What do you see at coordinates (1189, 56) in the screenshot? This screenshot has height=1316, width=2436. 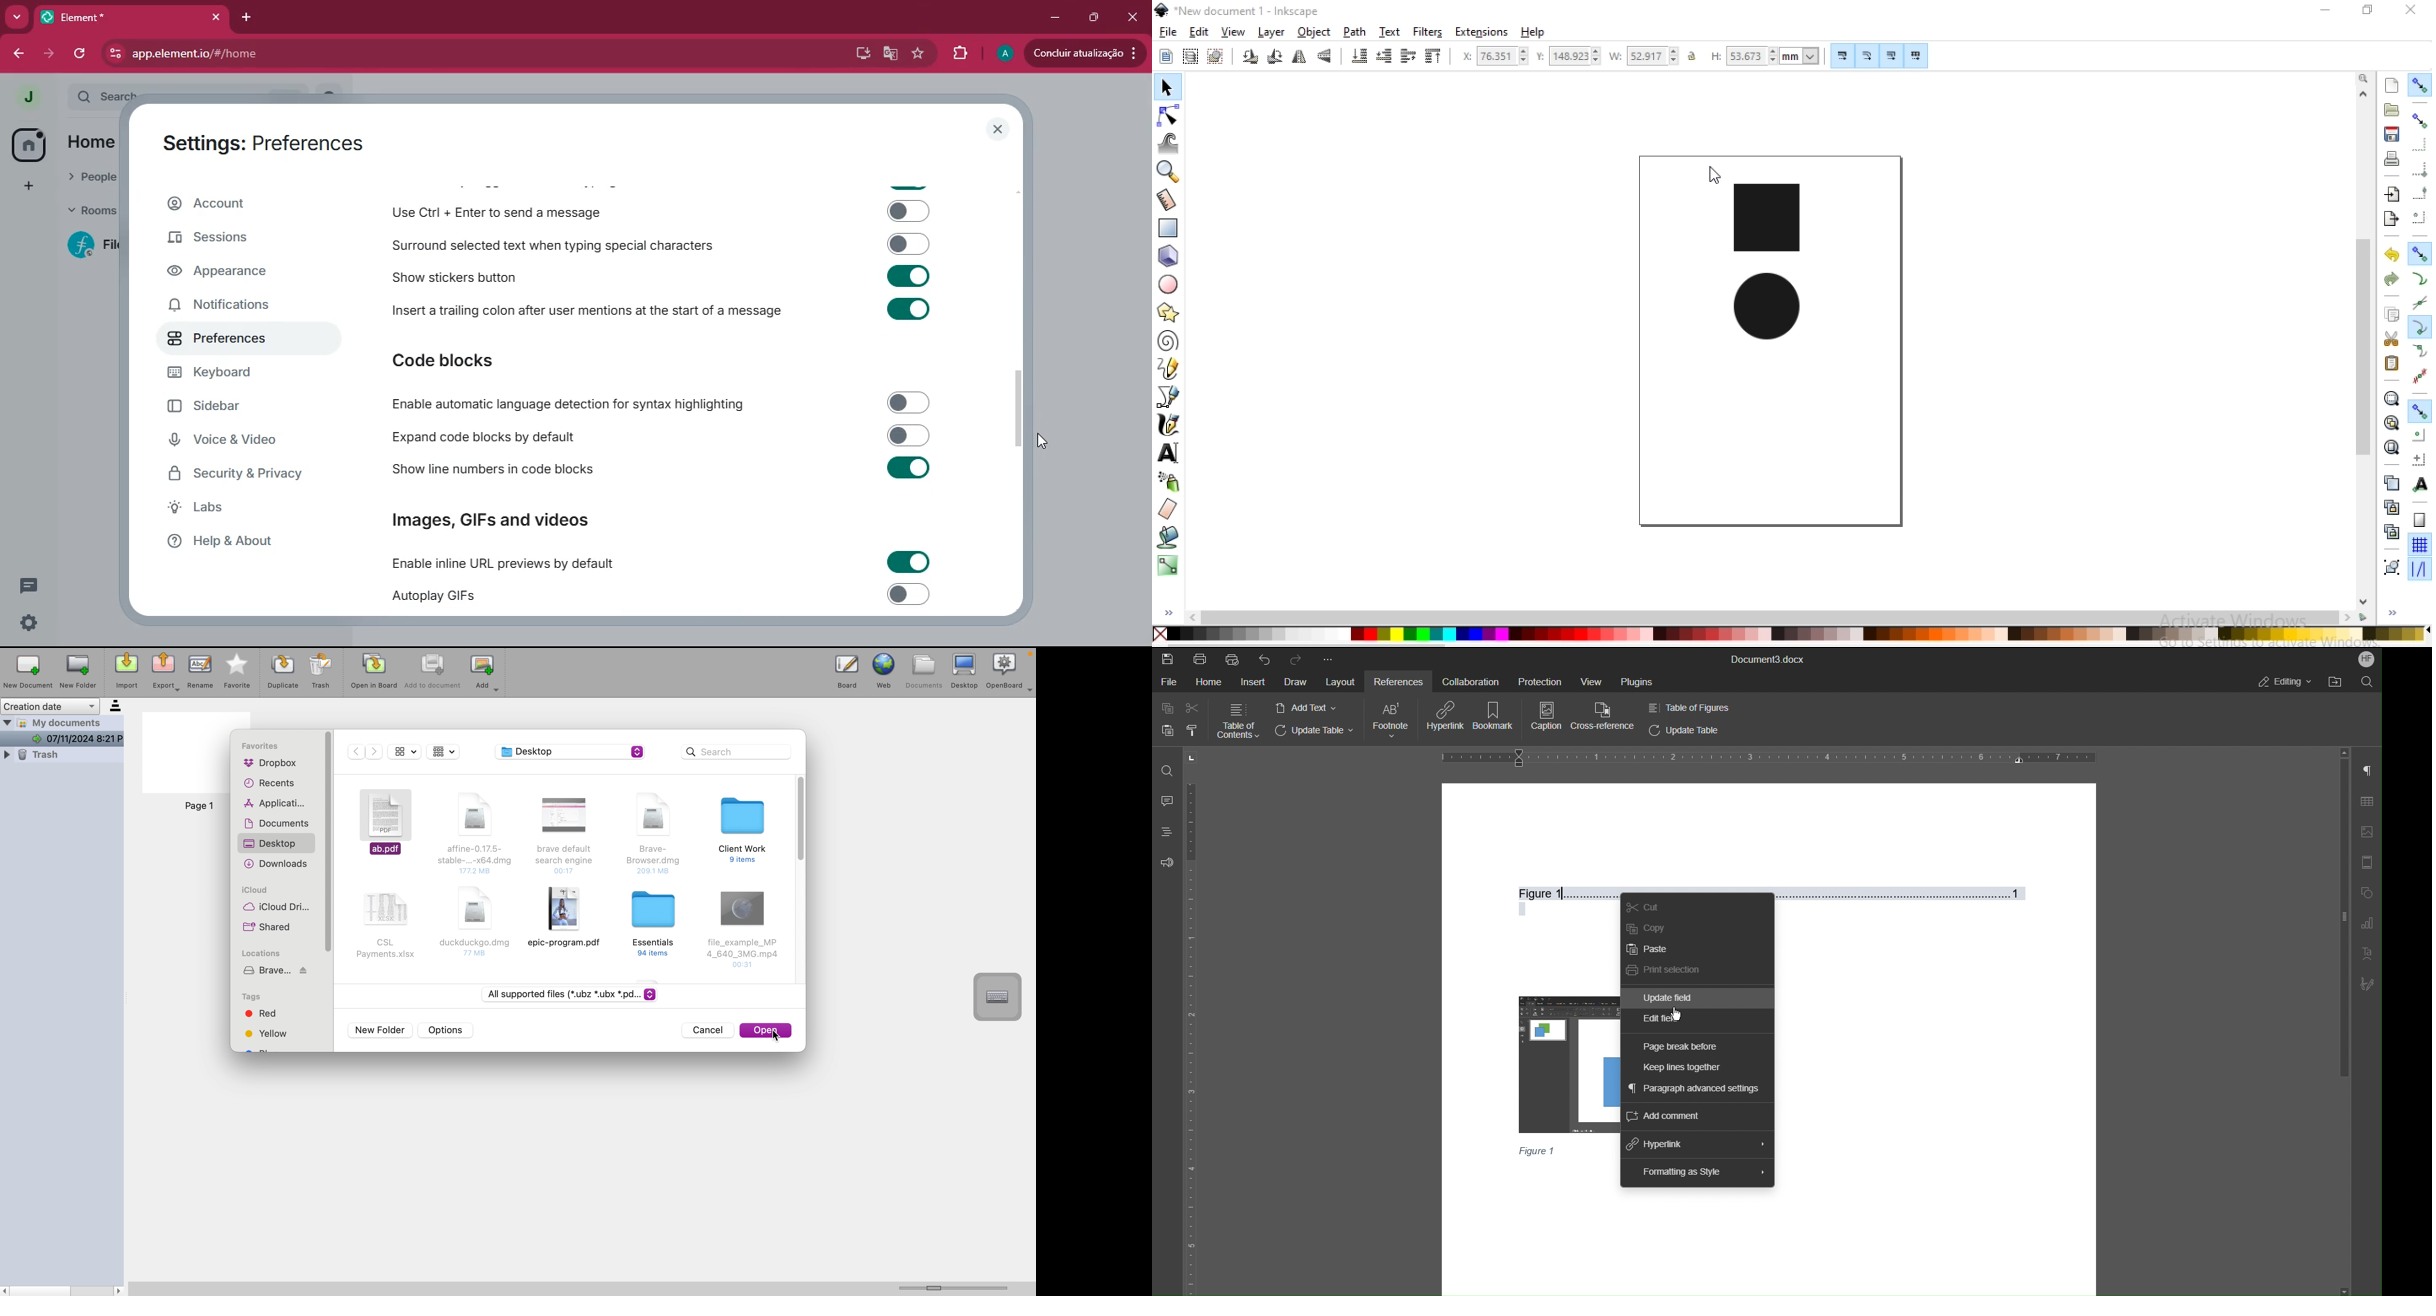 I see `select all objects in all visible and unlocked layers` at bounding box center [1189, 56].